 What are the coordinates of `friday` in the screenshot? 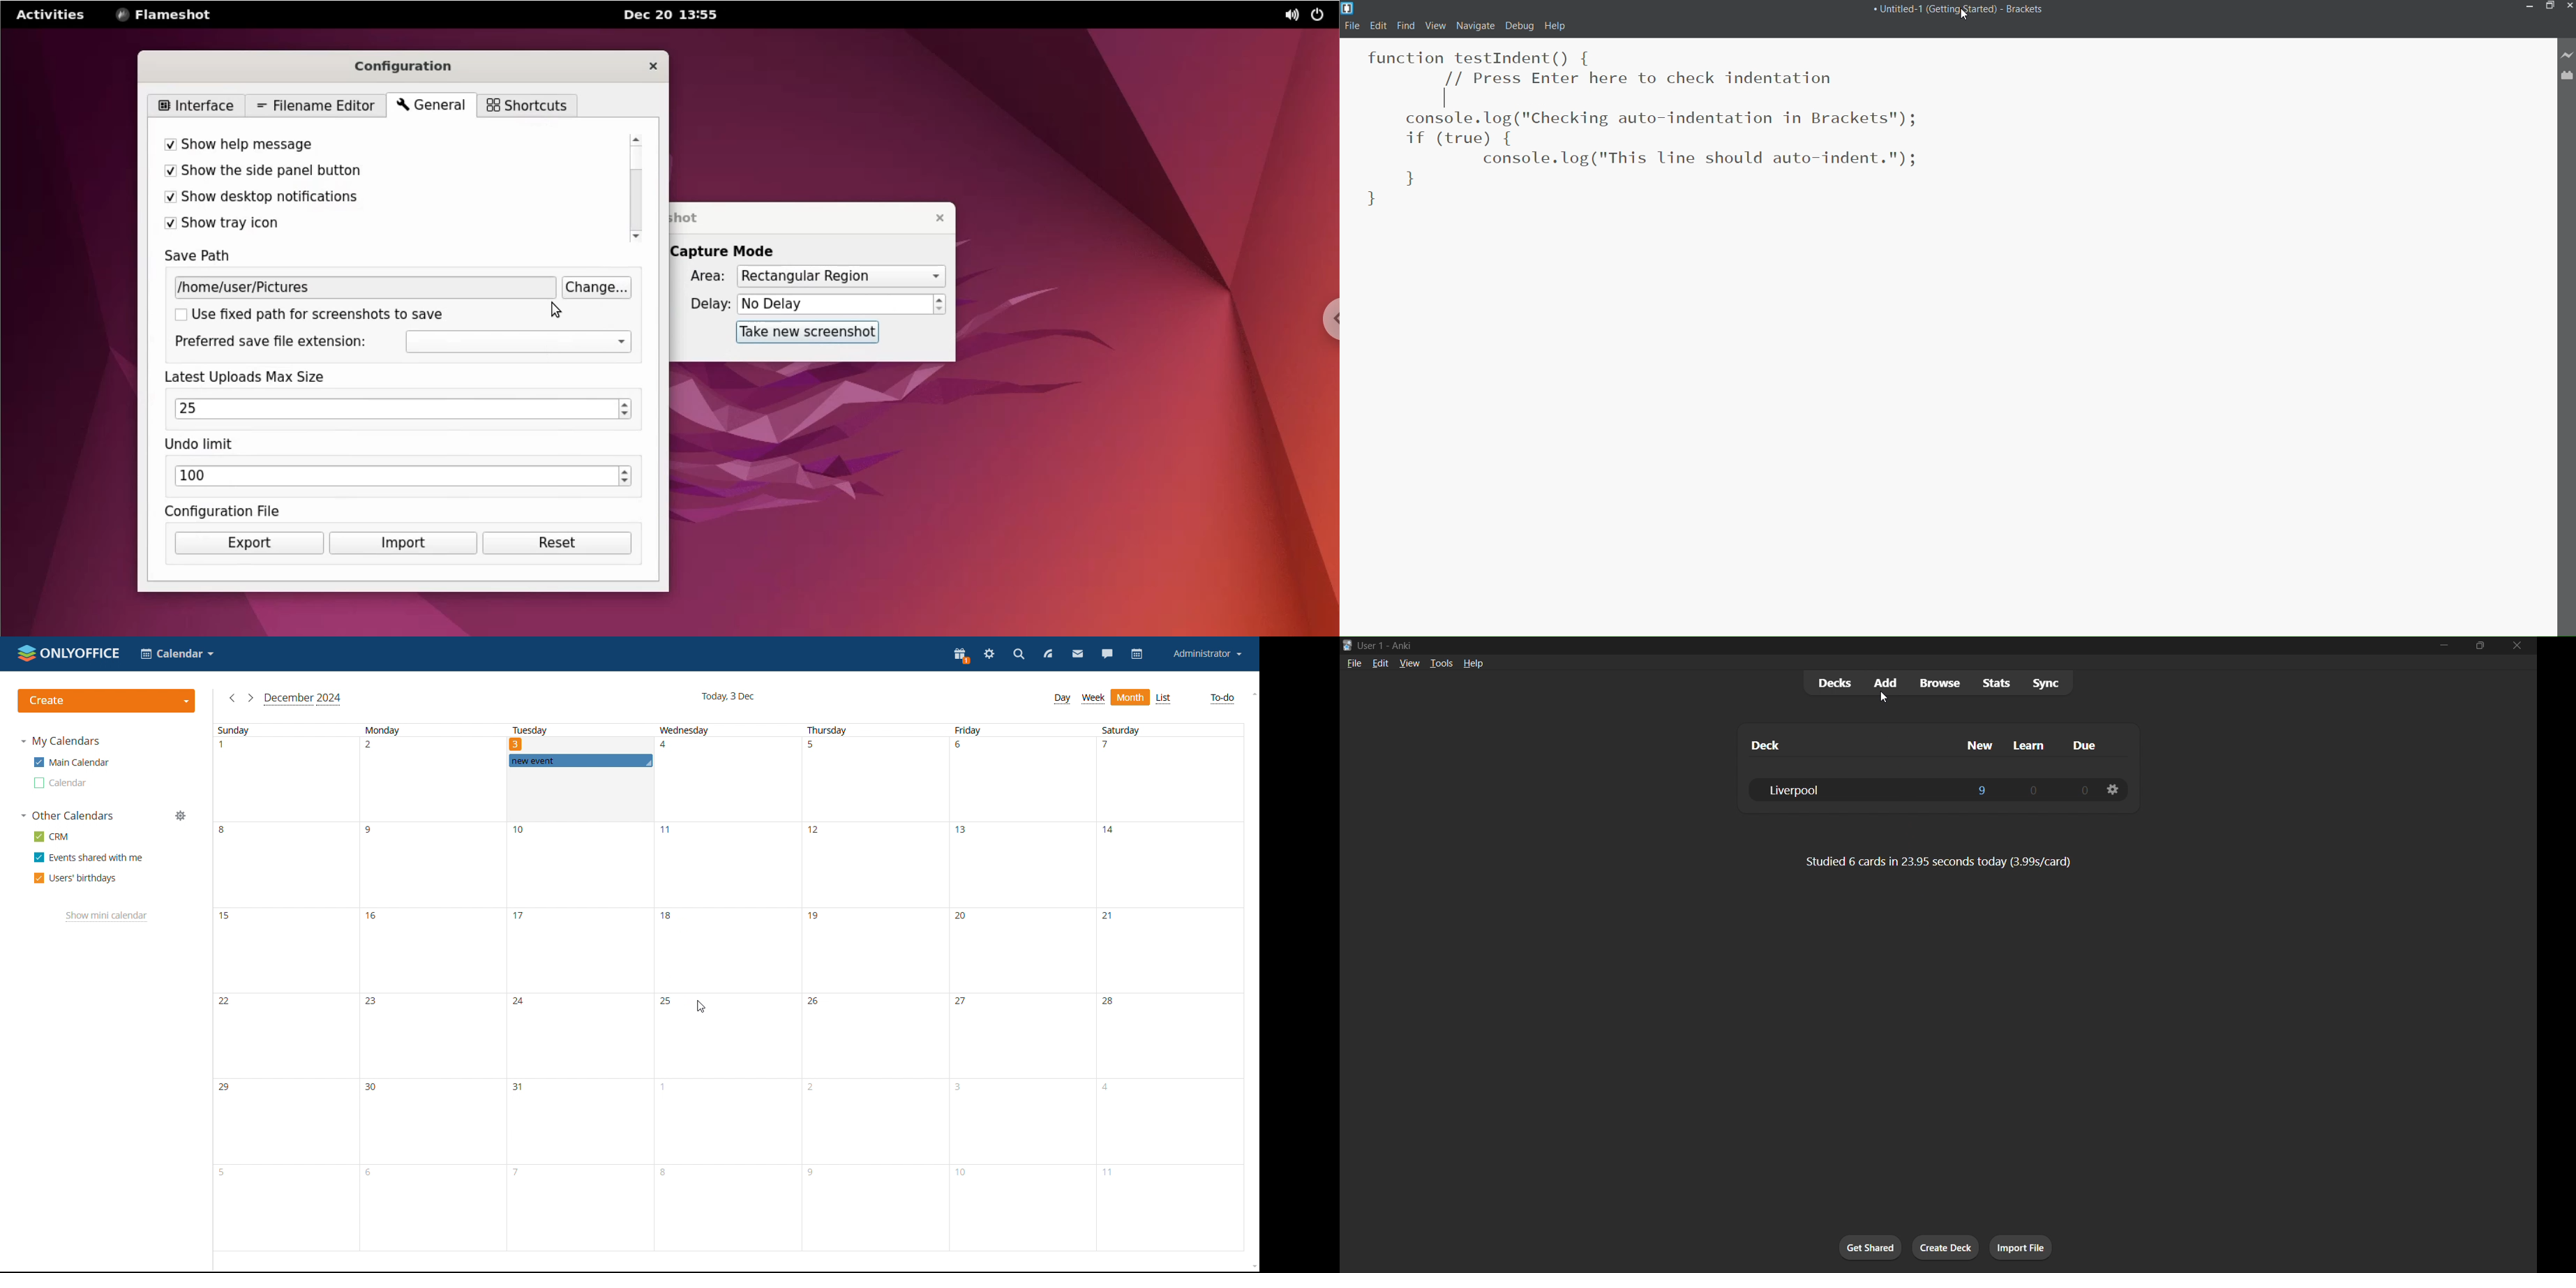 It's located at (1021, 987).